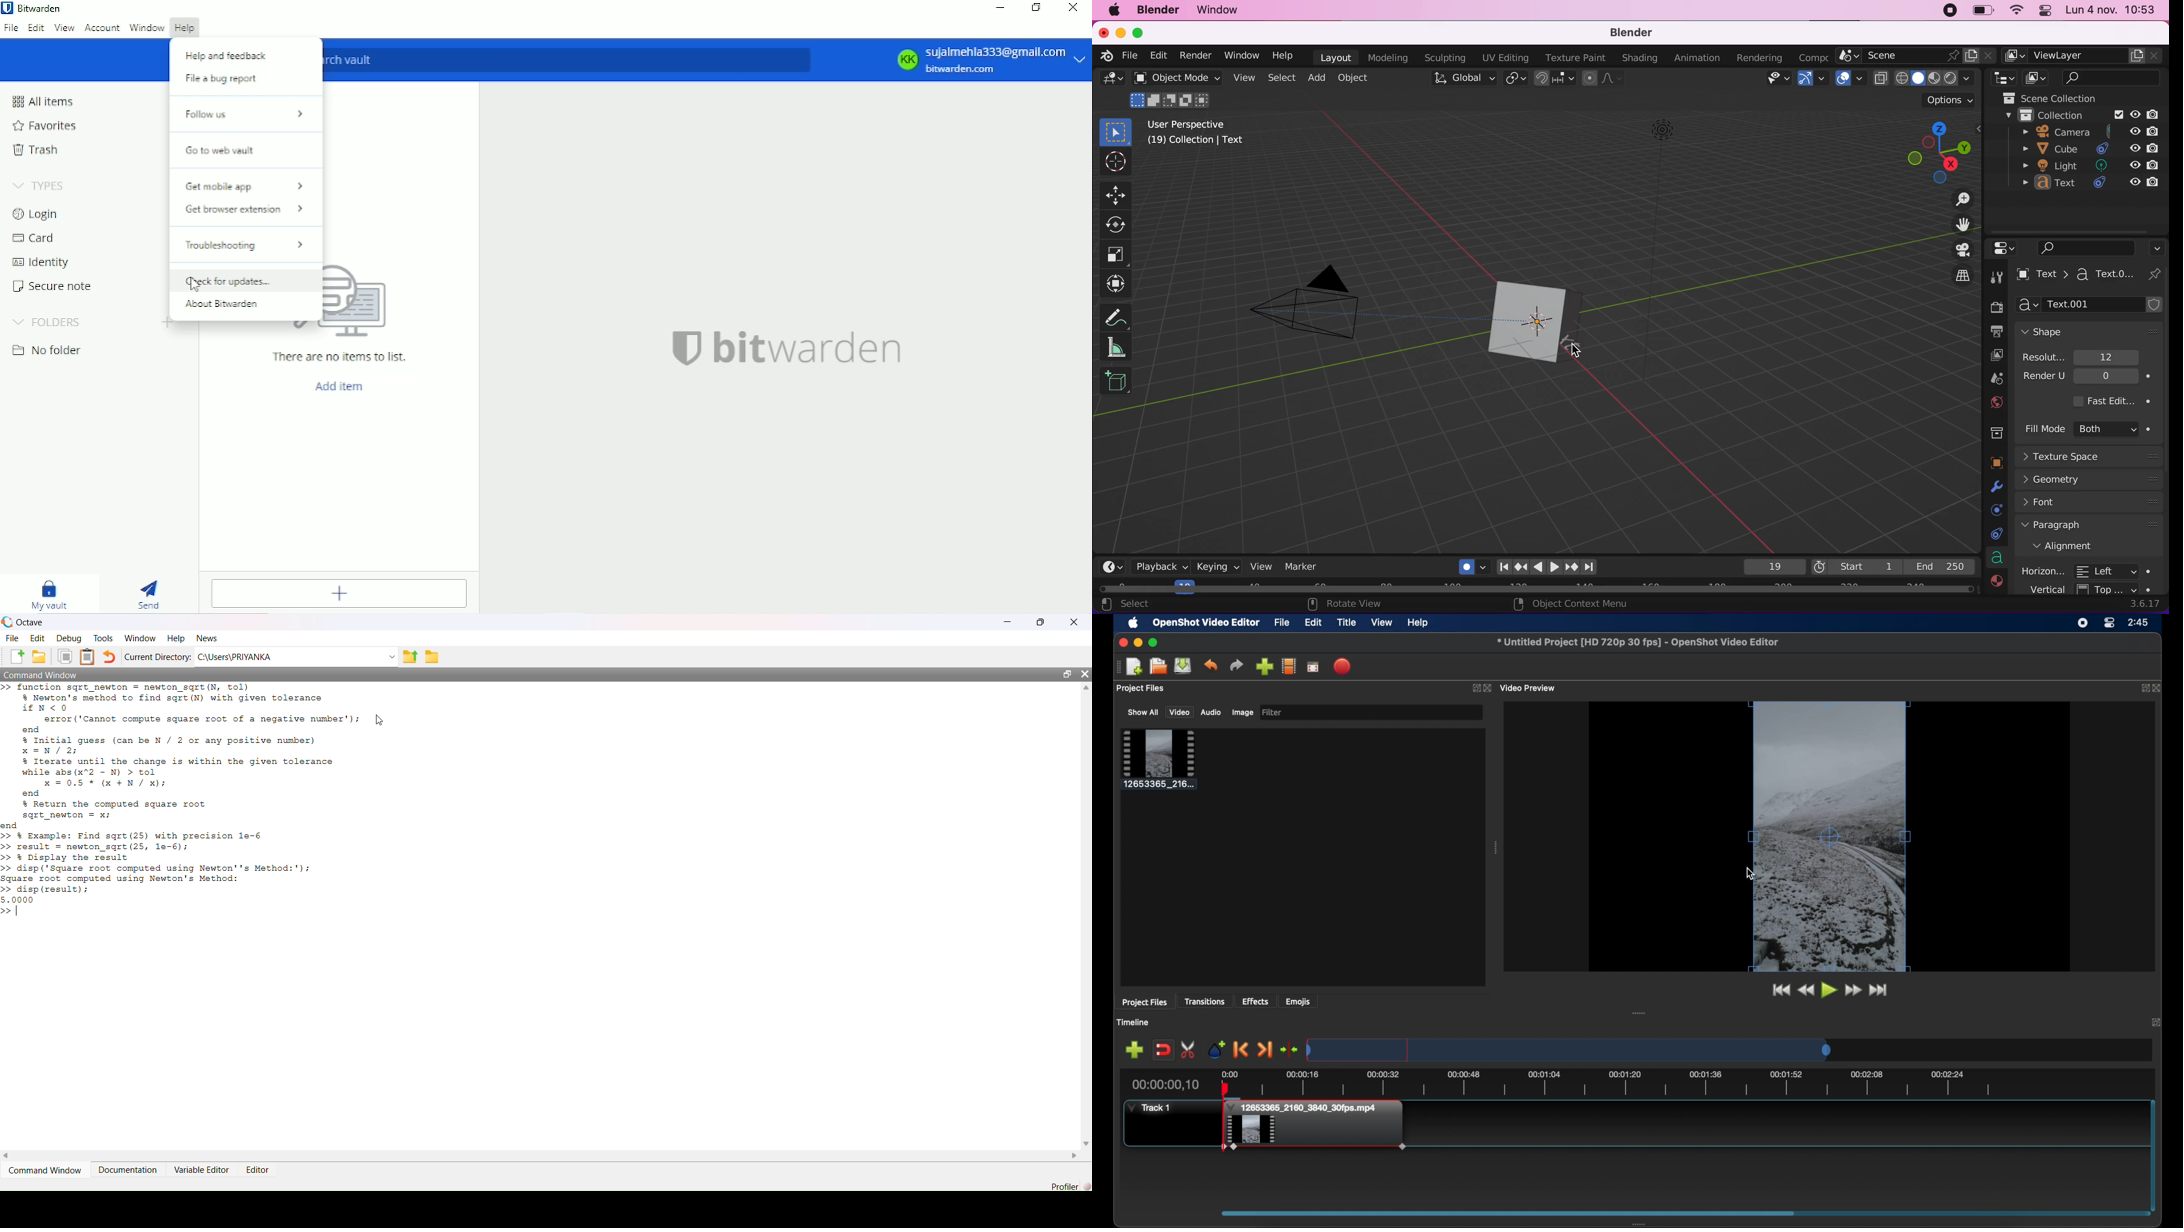  Describe the element at coordinates (1217, 1048) in the screenshot. I see `add marker` at that location.